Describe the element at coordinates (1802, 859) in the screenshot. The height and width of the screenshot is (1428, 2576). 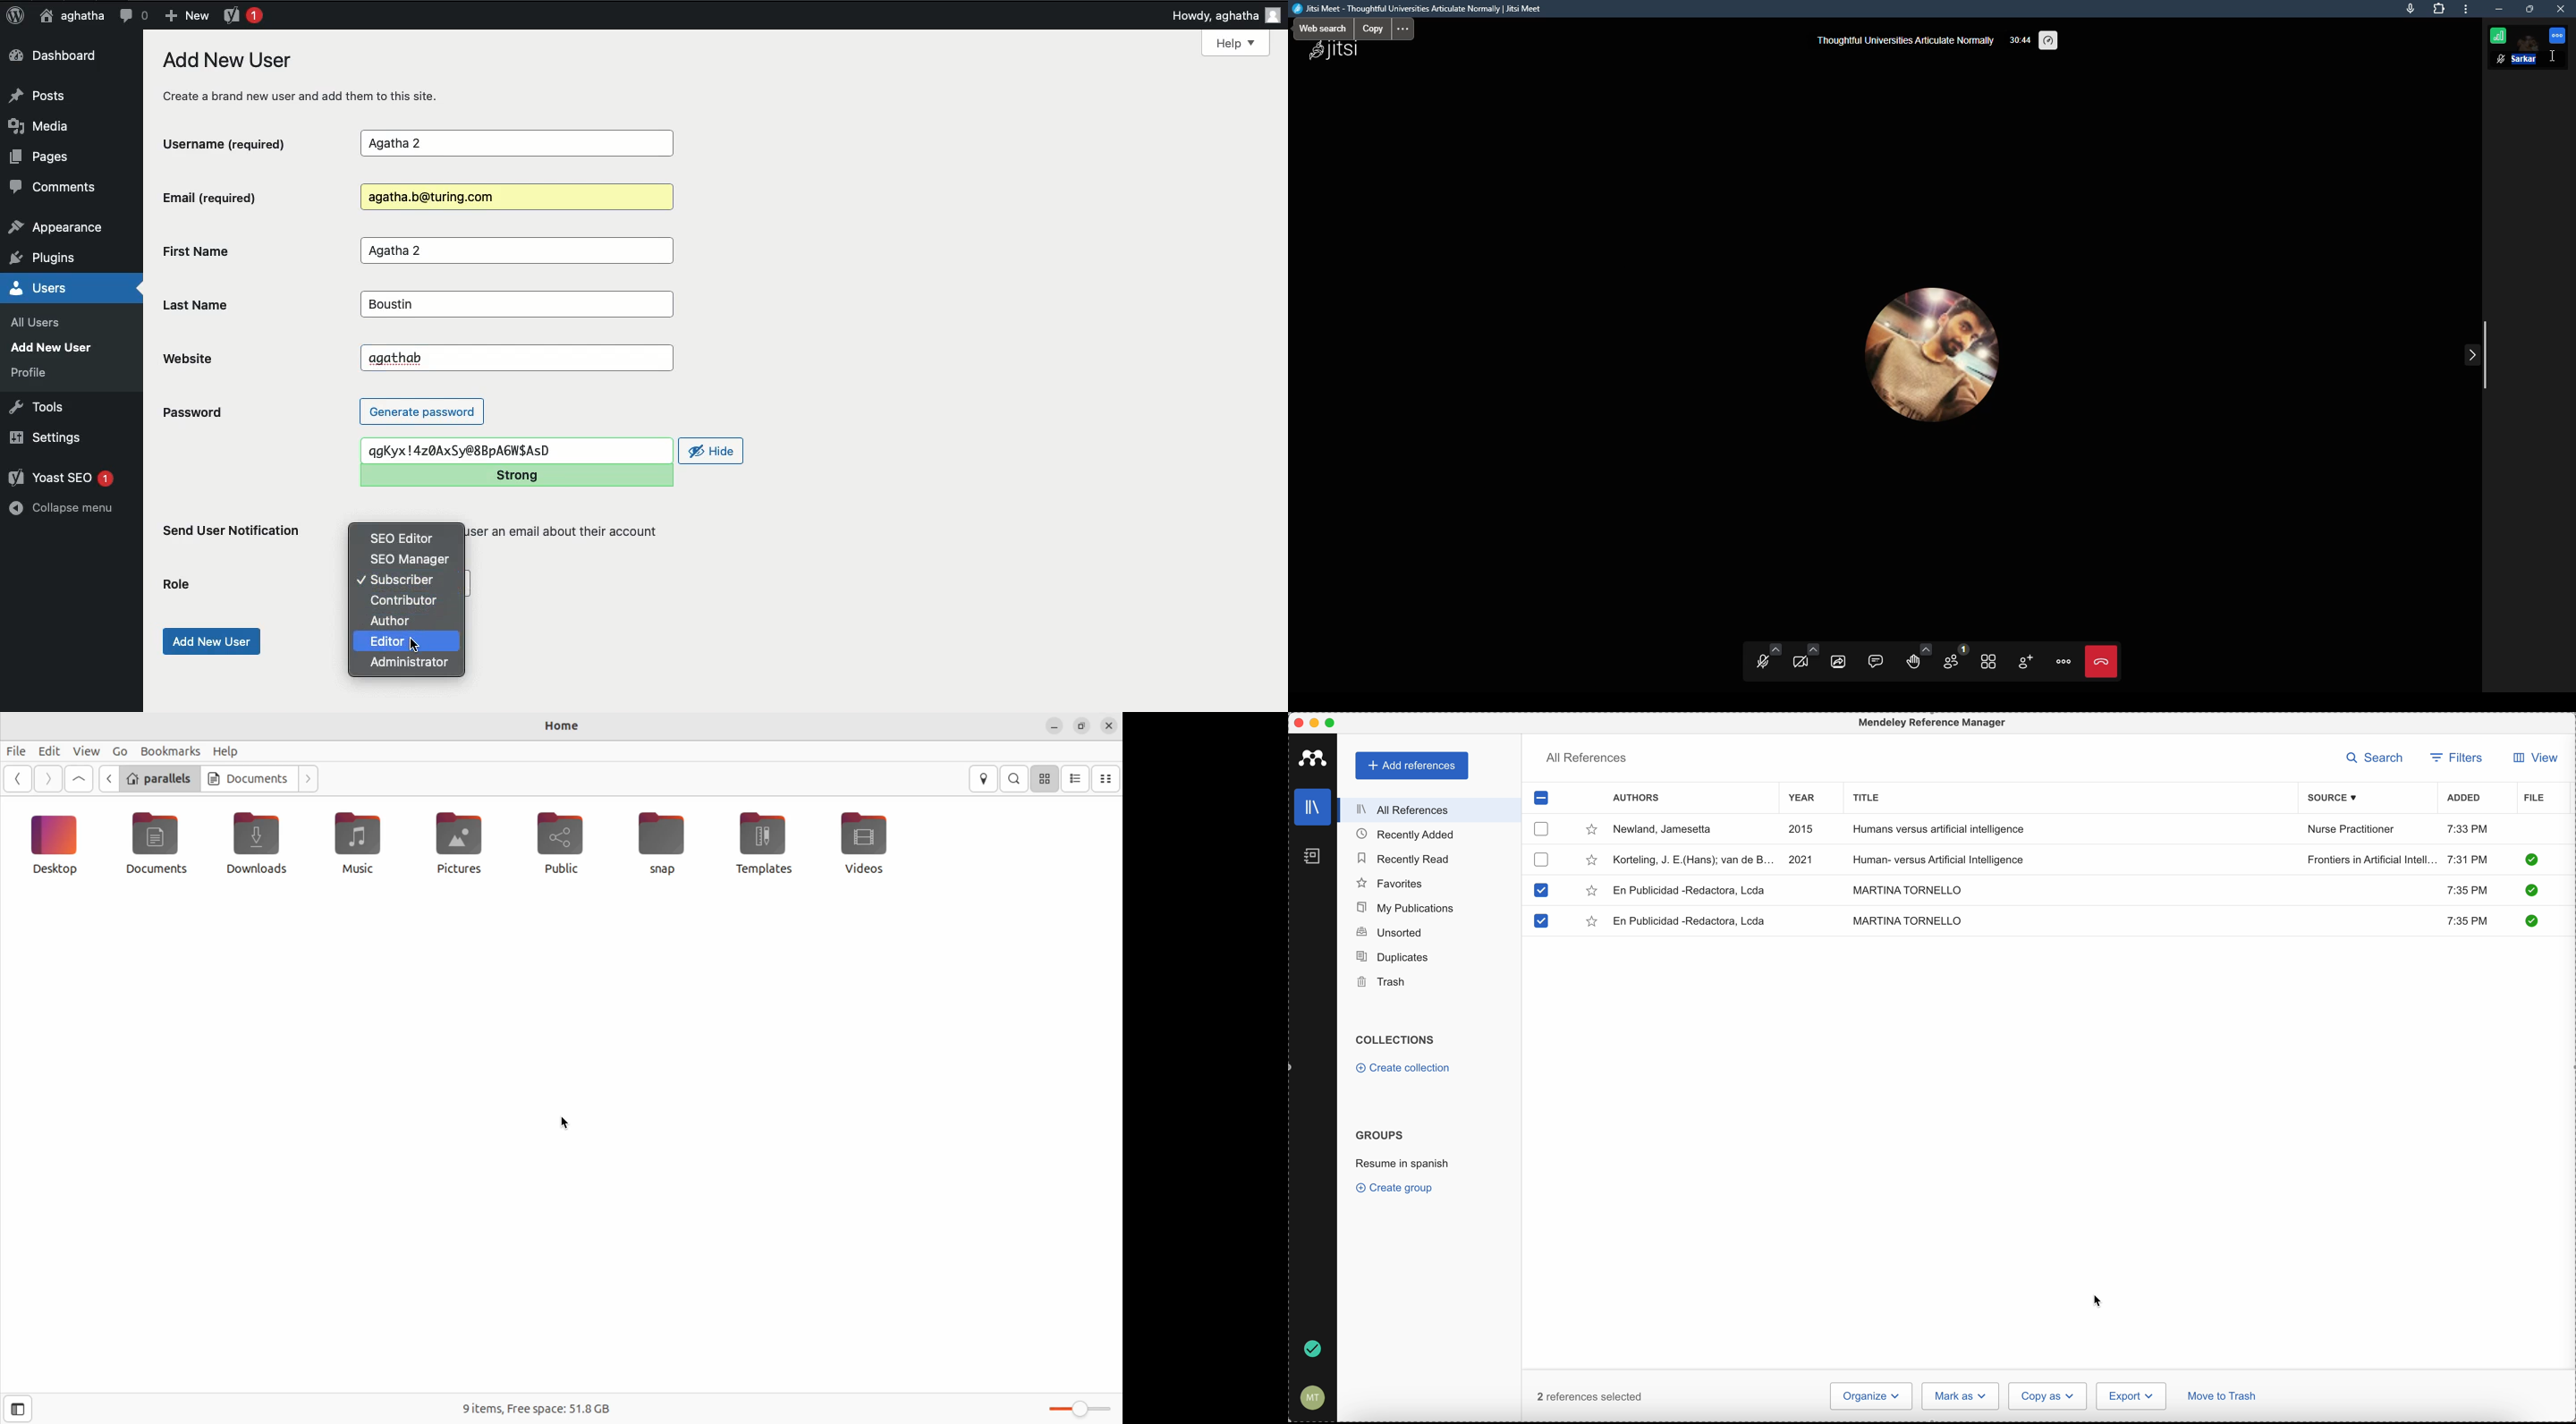
I see `2021` at that location.